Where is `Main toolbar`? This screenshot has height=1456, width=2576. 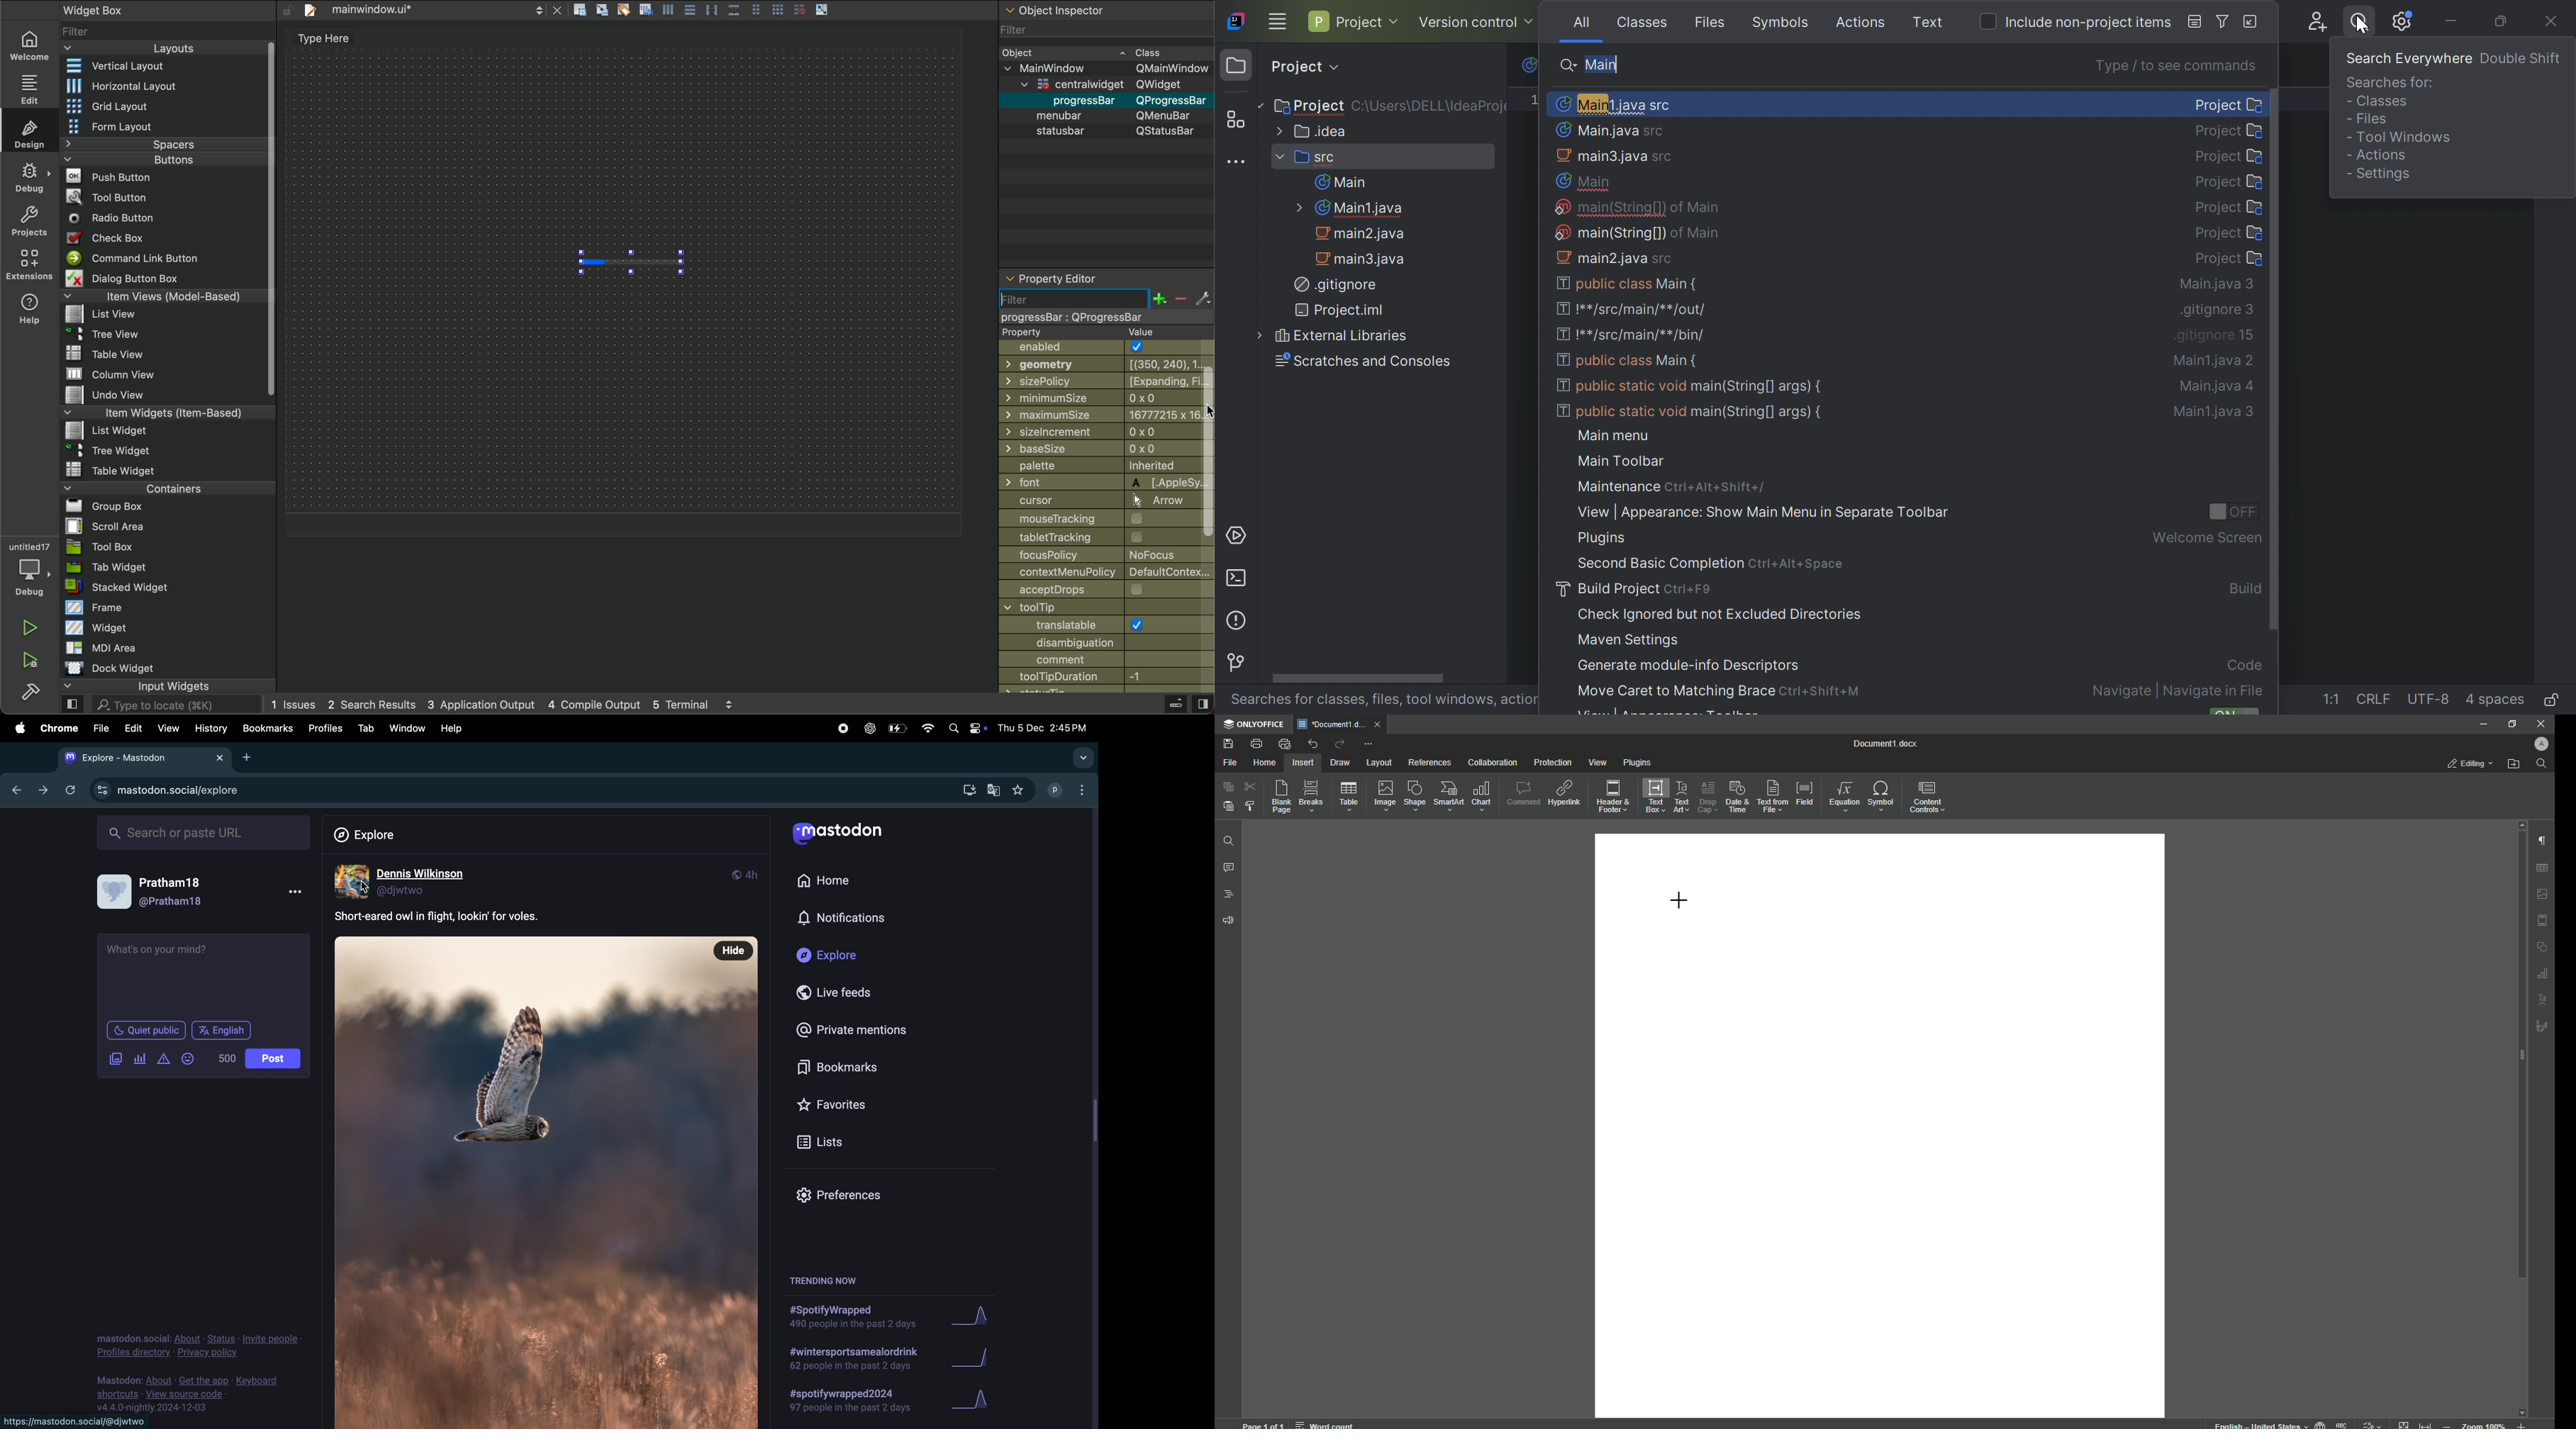 Main toolbar is located at coordinates (1622, 461).